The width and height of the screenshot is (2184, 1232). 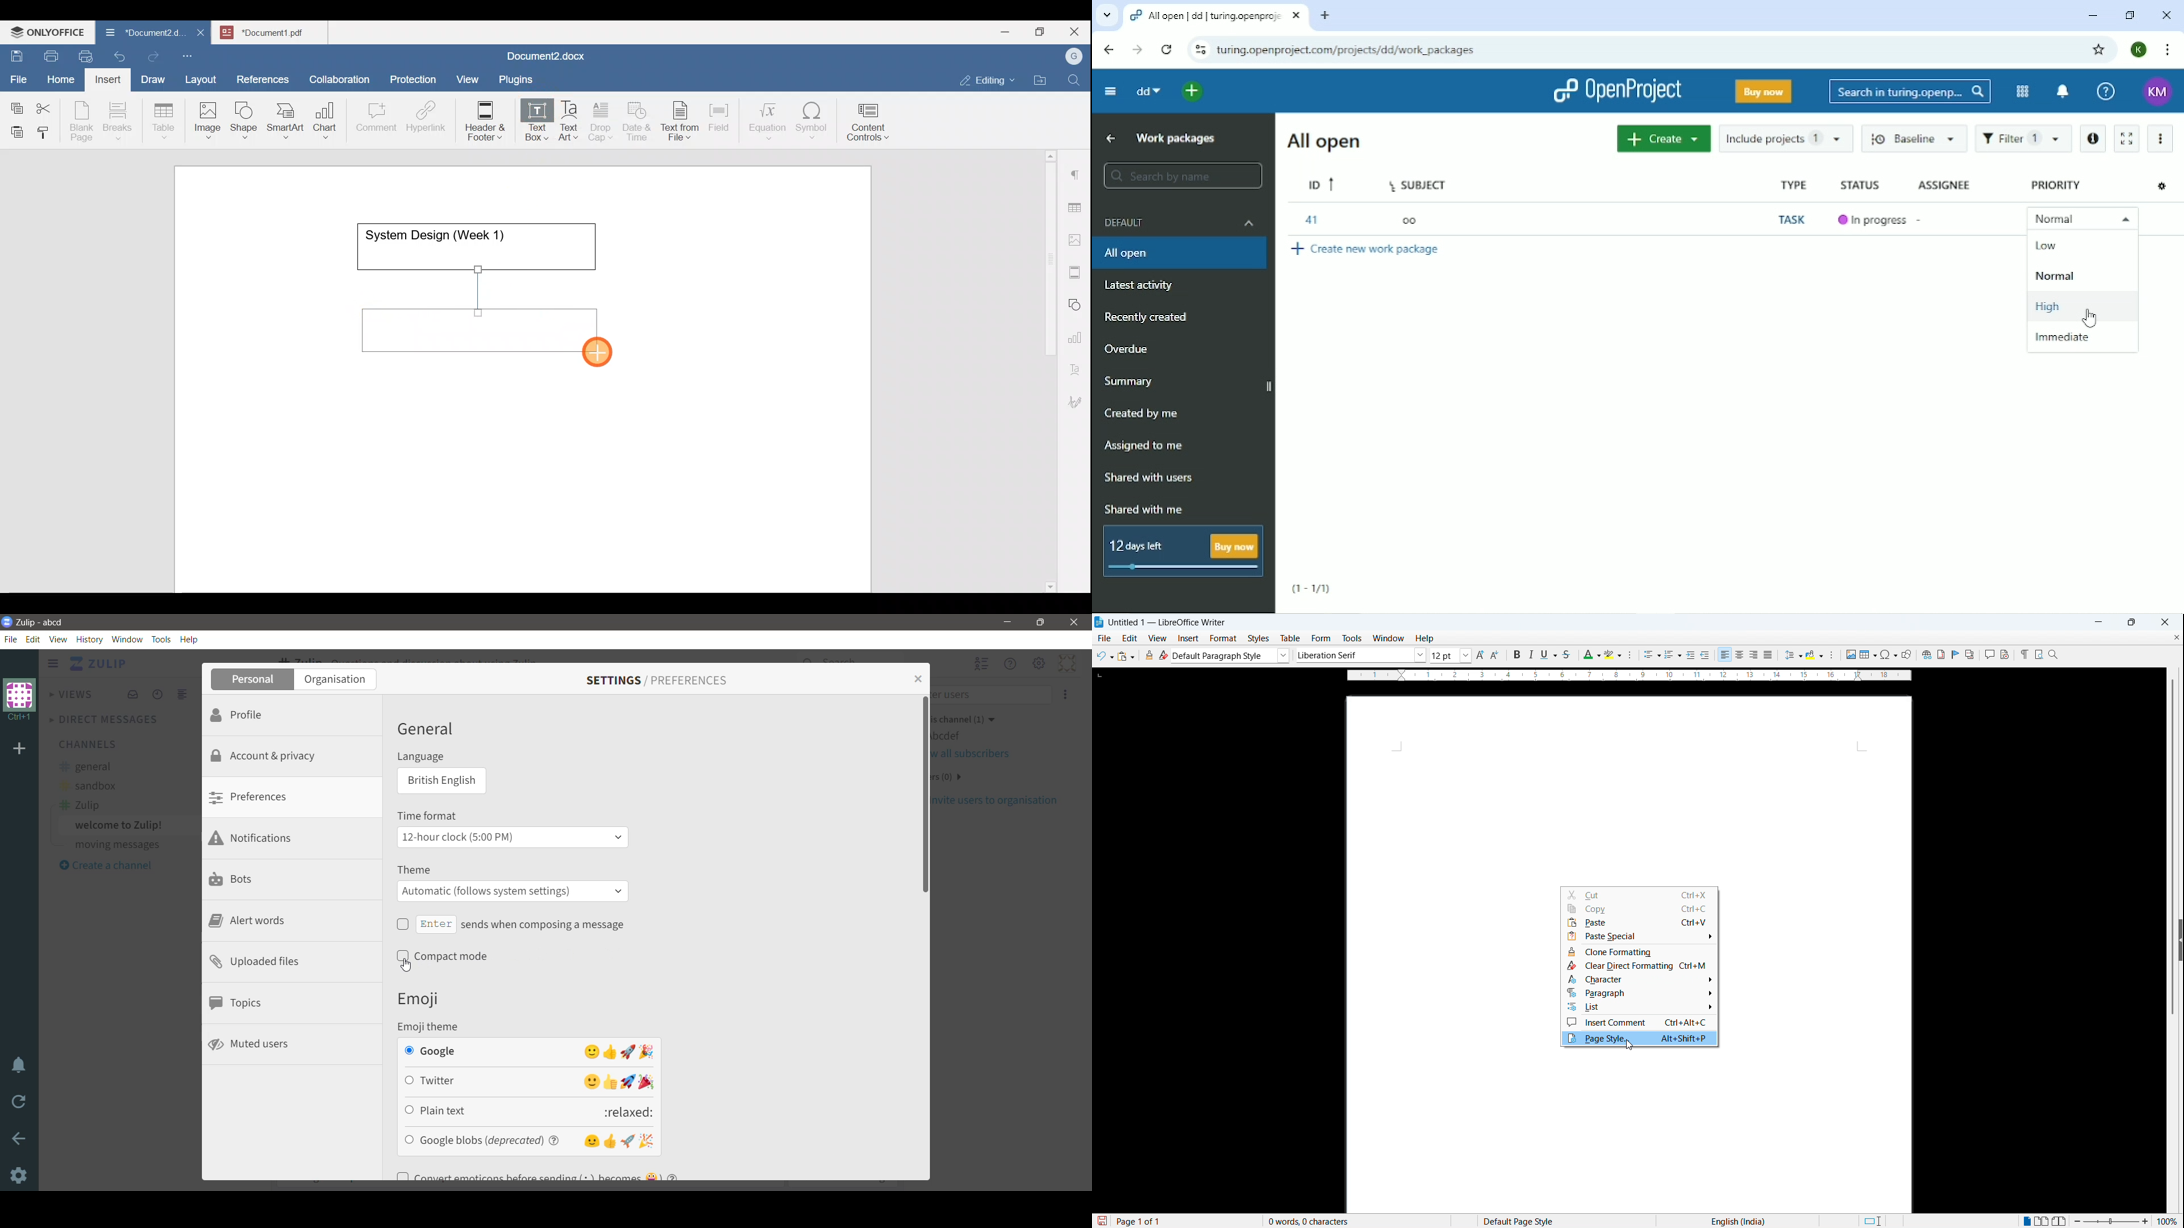 What do you see at coordinates (1869, 654) in the screenshot?
I see `Add table ` at bounding box center [1869, 654].